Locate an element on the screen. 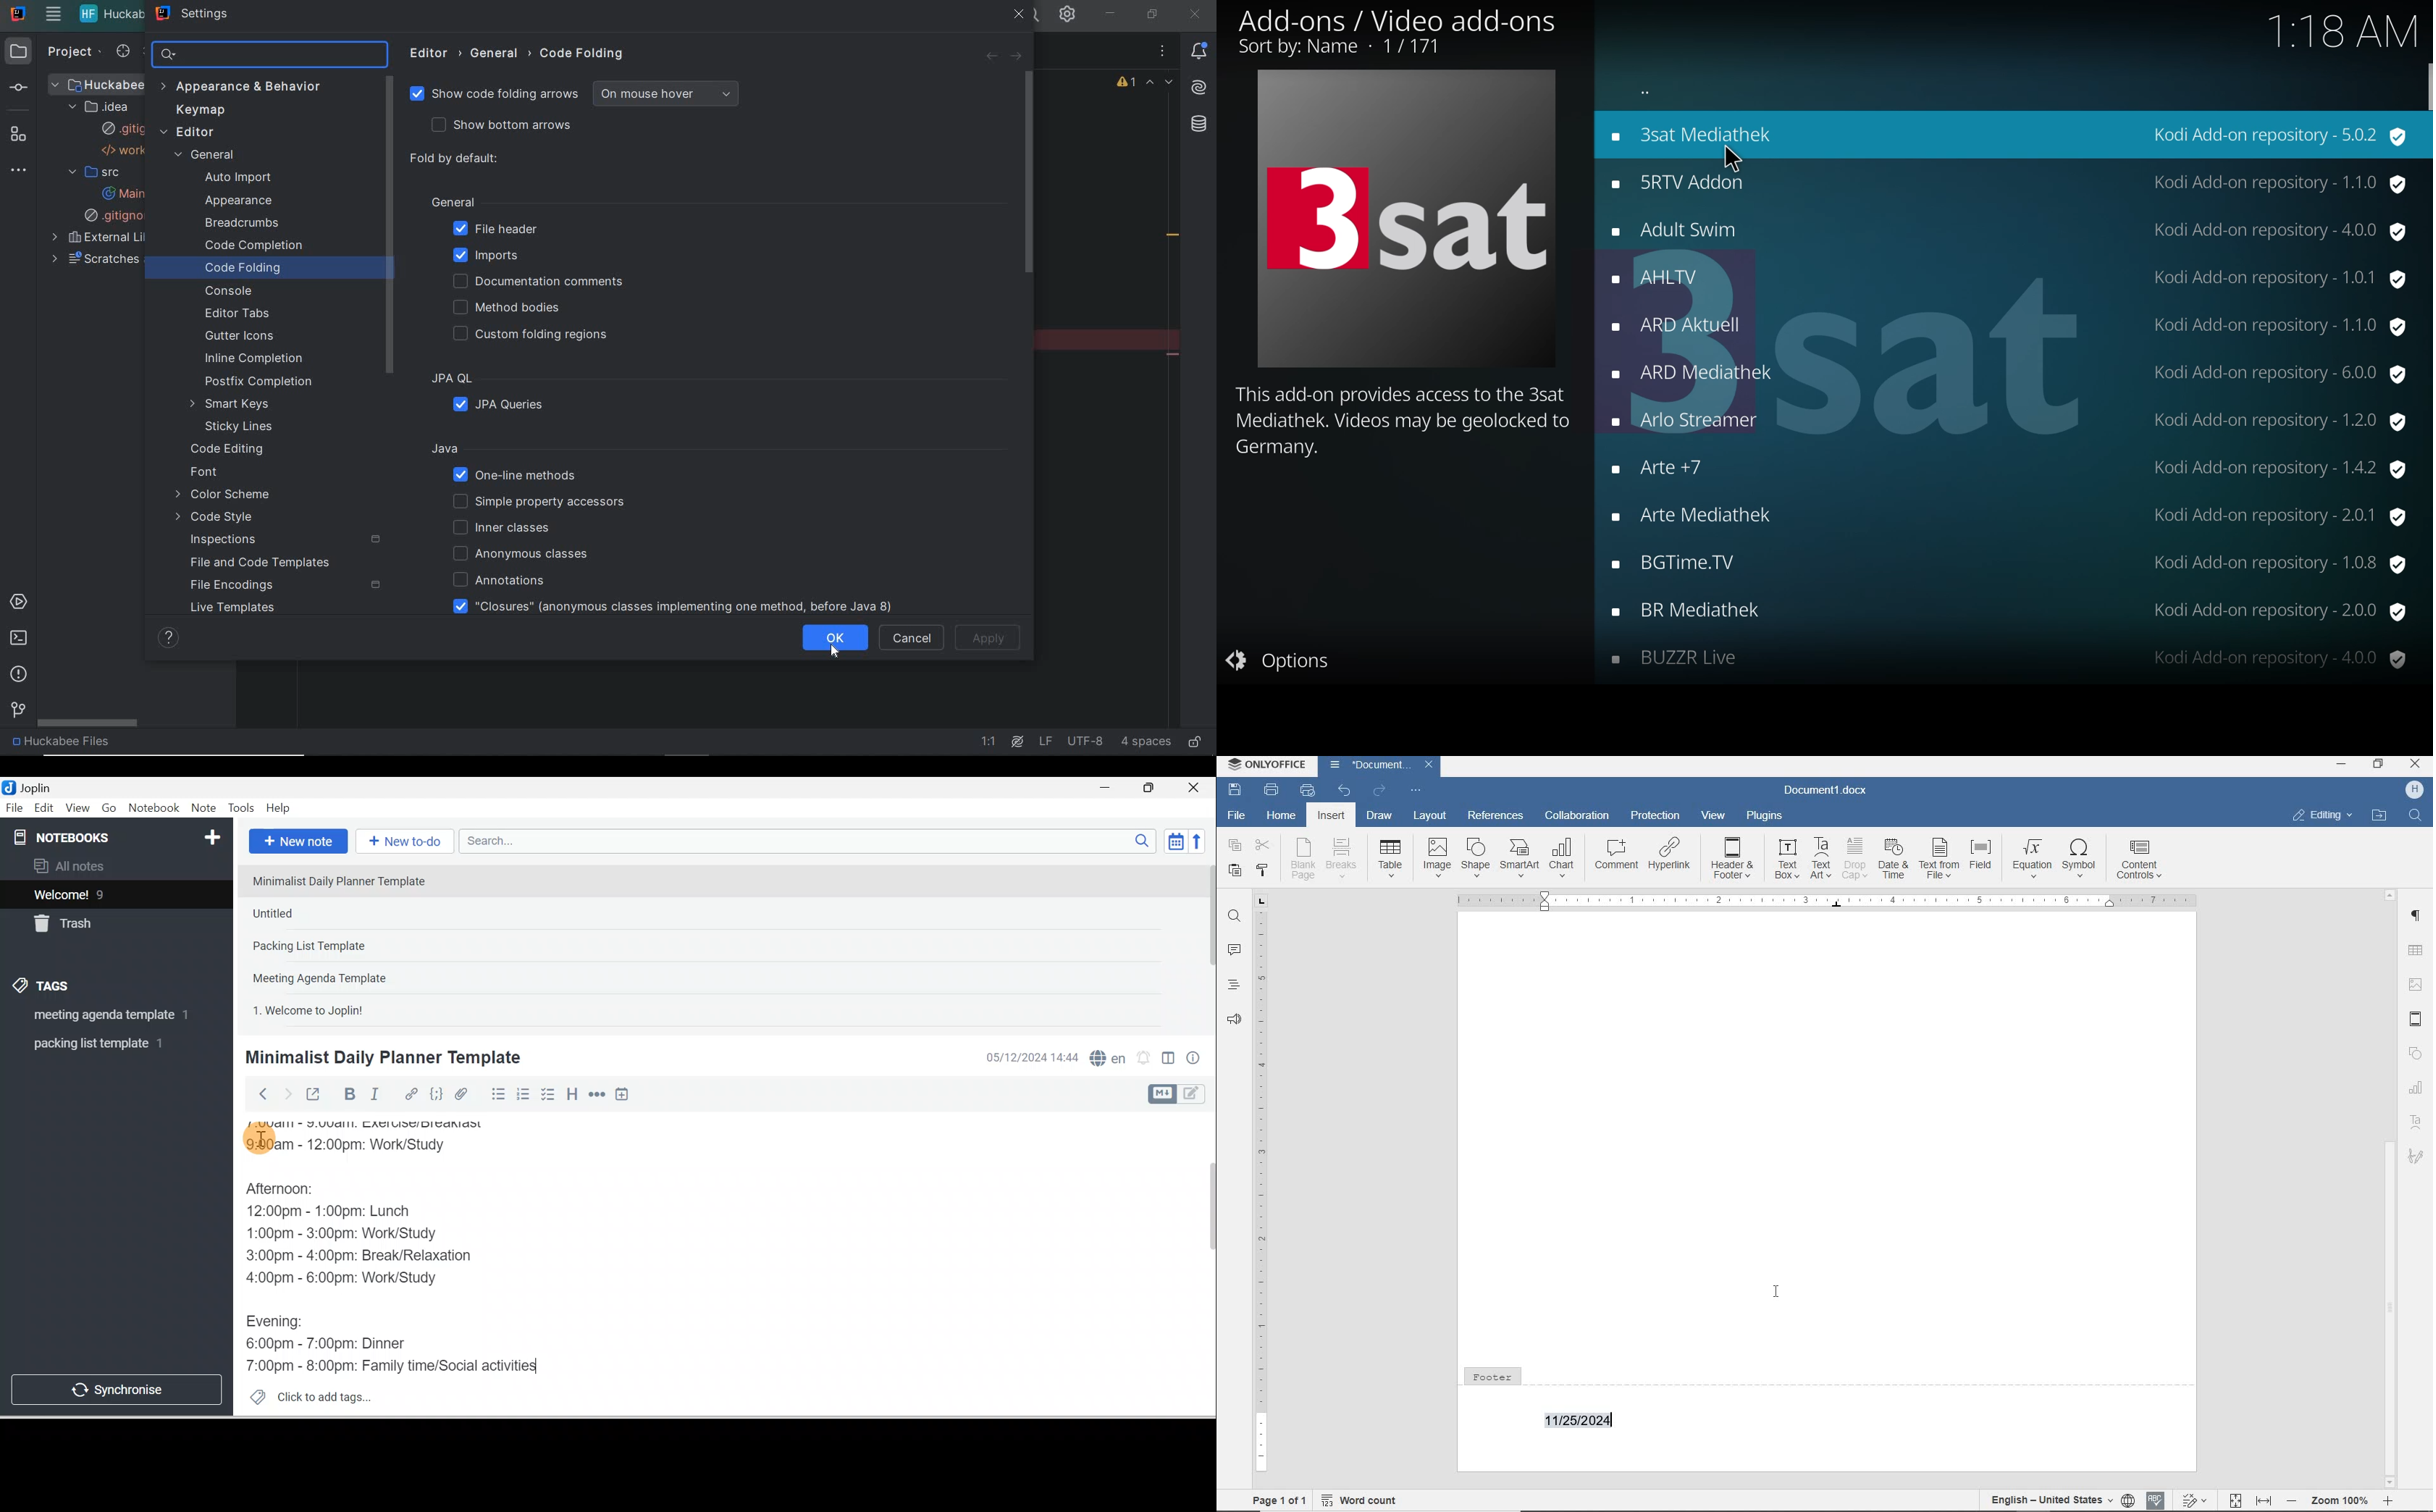 This screenshot has width=2436, height=1512. plugins is located at coordinates (1766, 817).